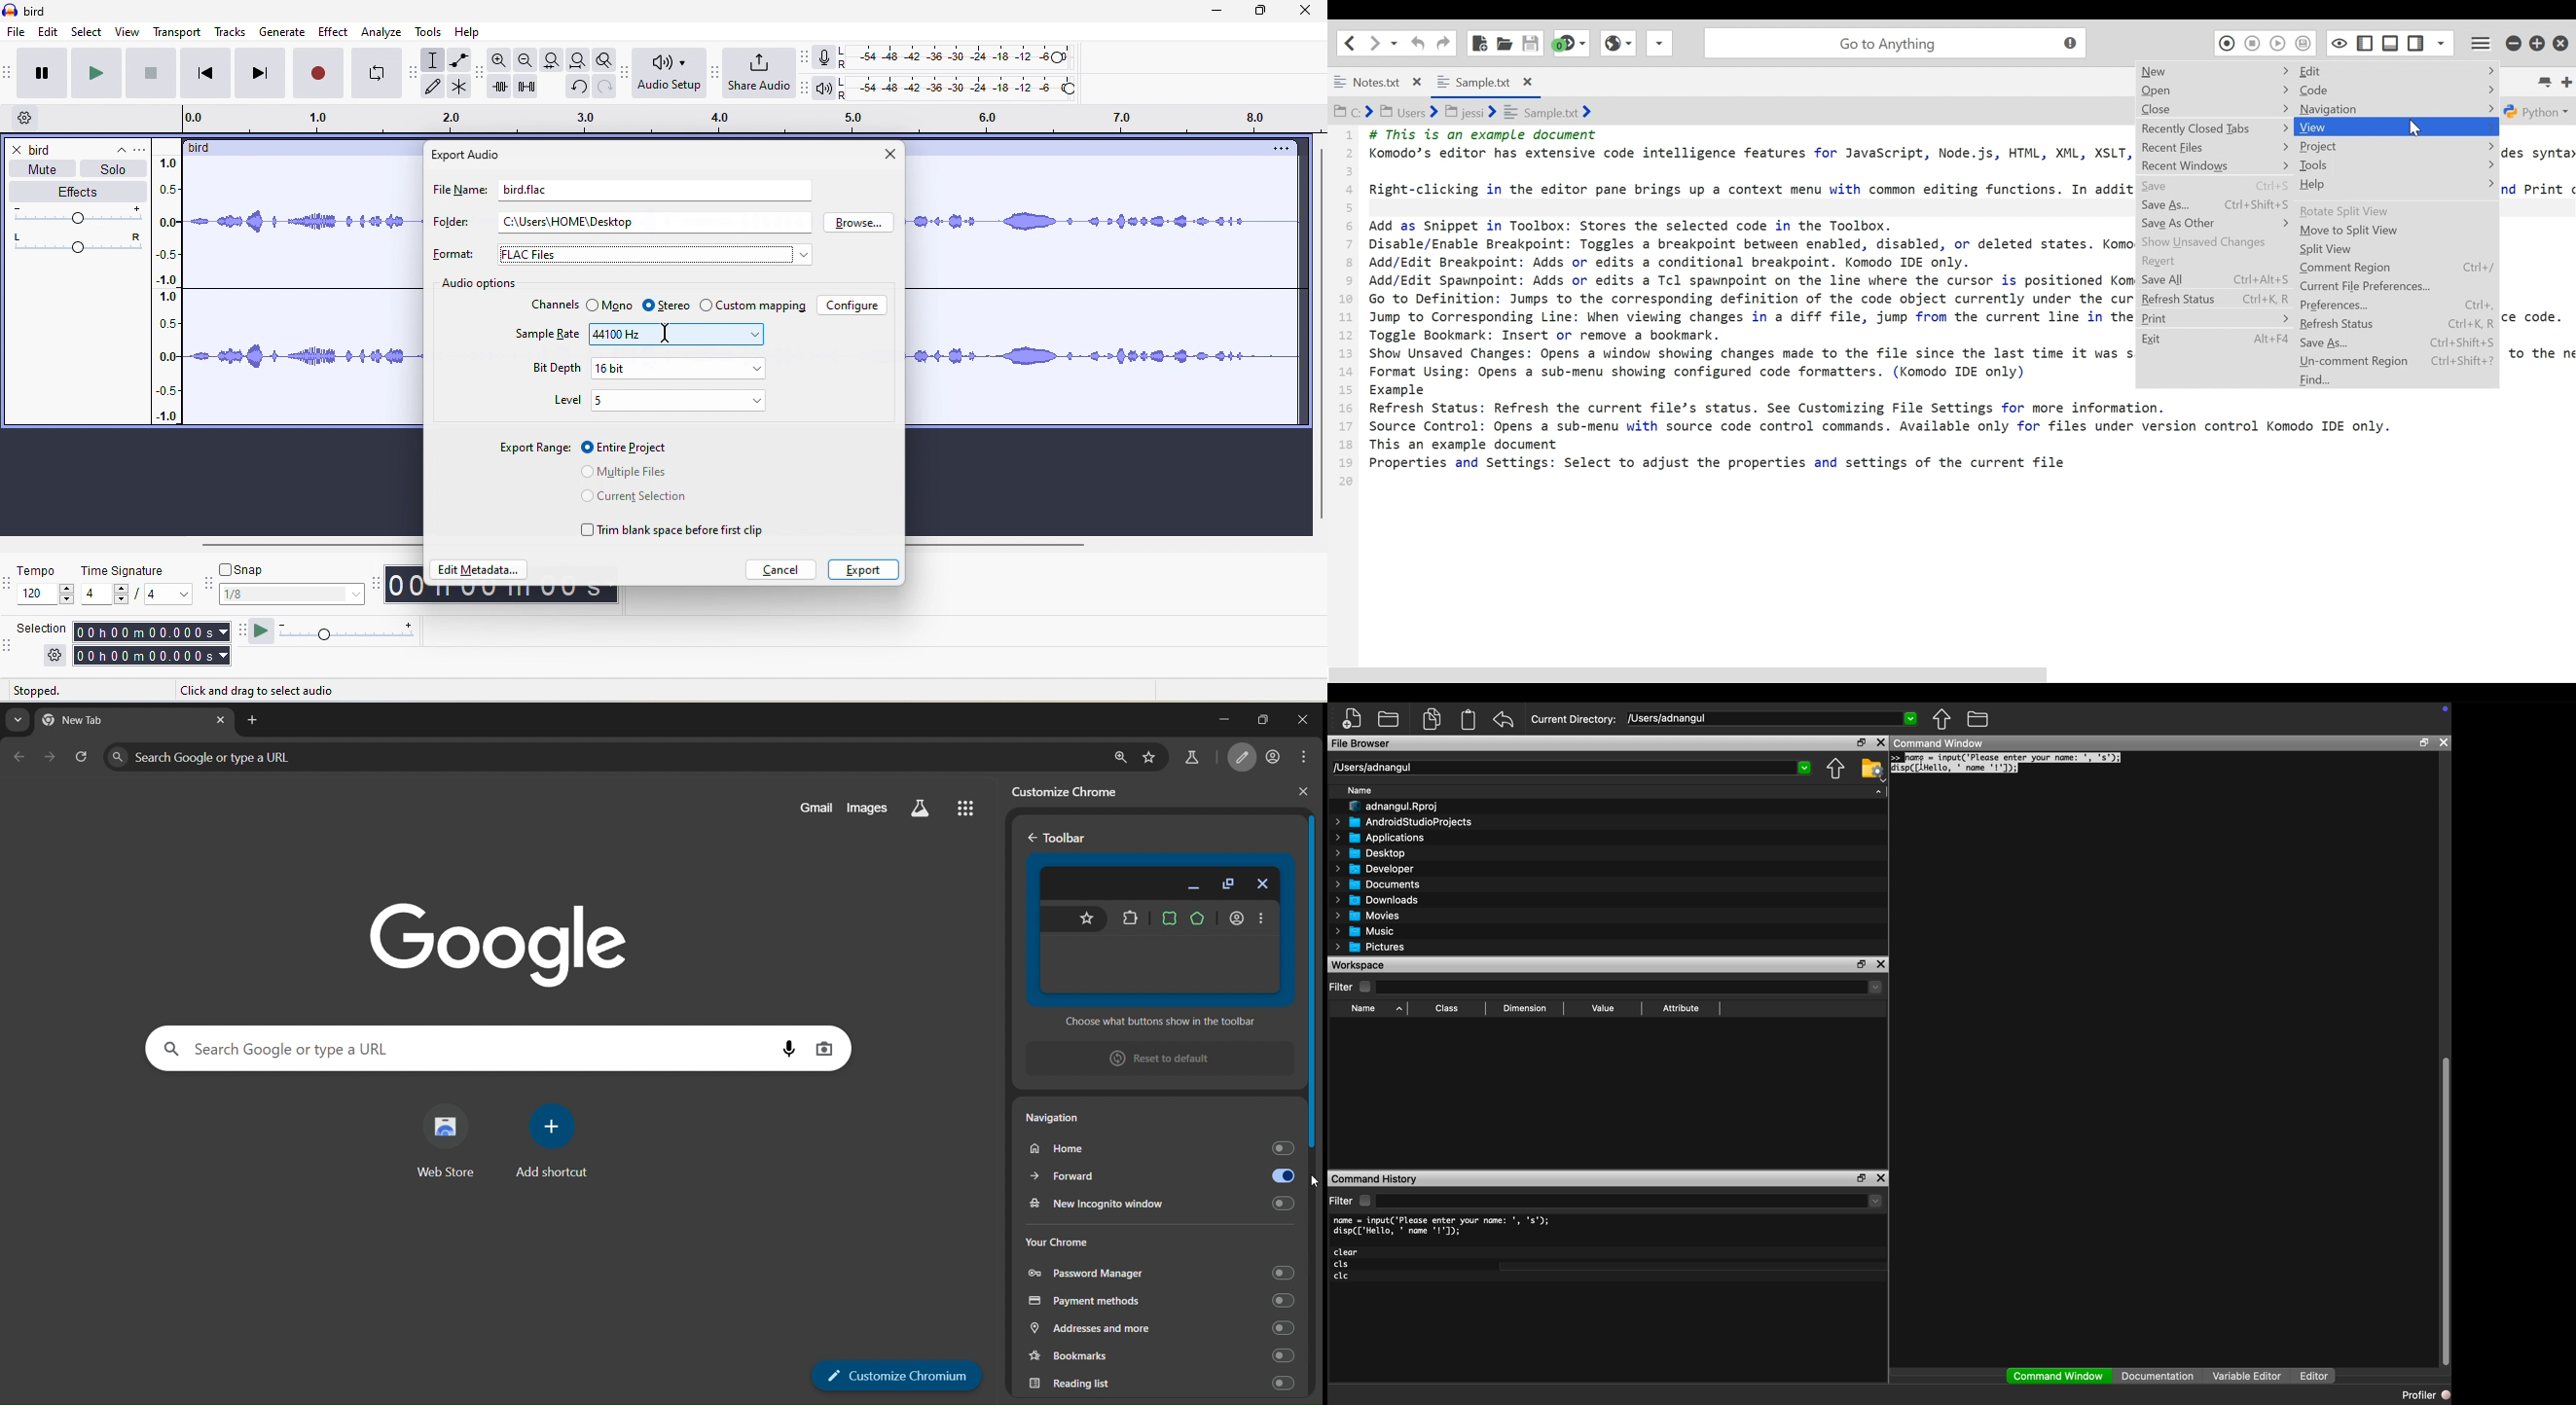 Image resolution: width=2576 pixels, height=1428 pixels. I want to click on select, so click(89, 32).